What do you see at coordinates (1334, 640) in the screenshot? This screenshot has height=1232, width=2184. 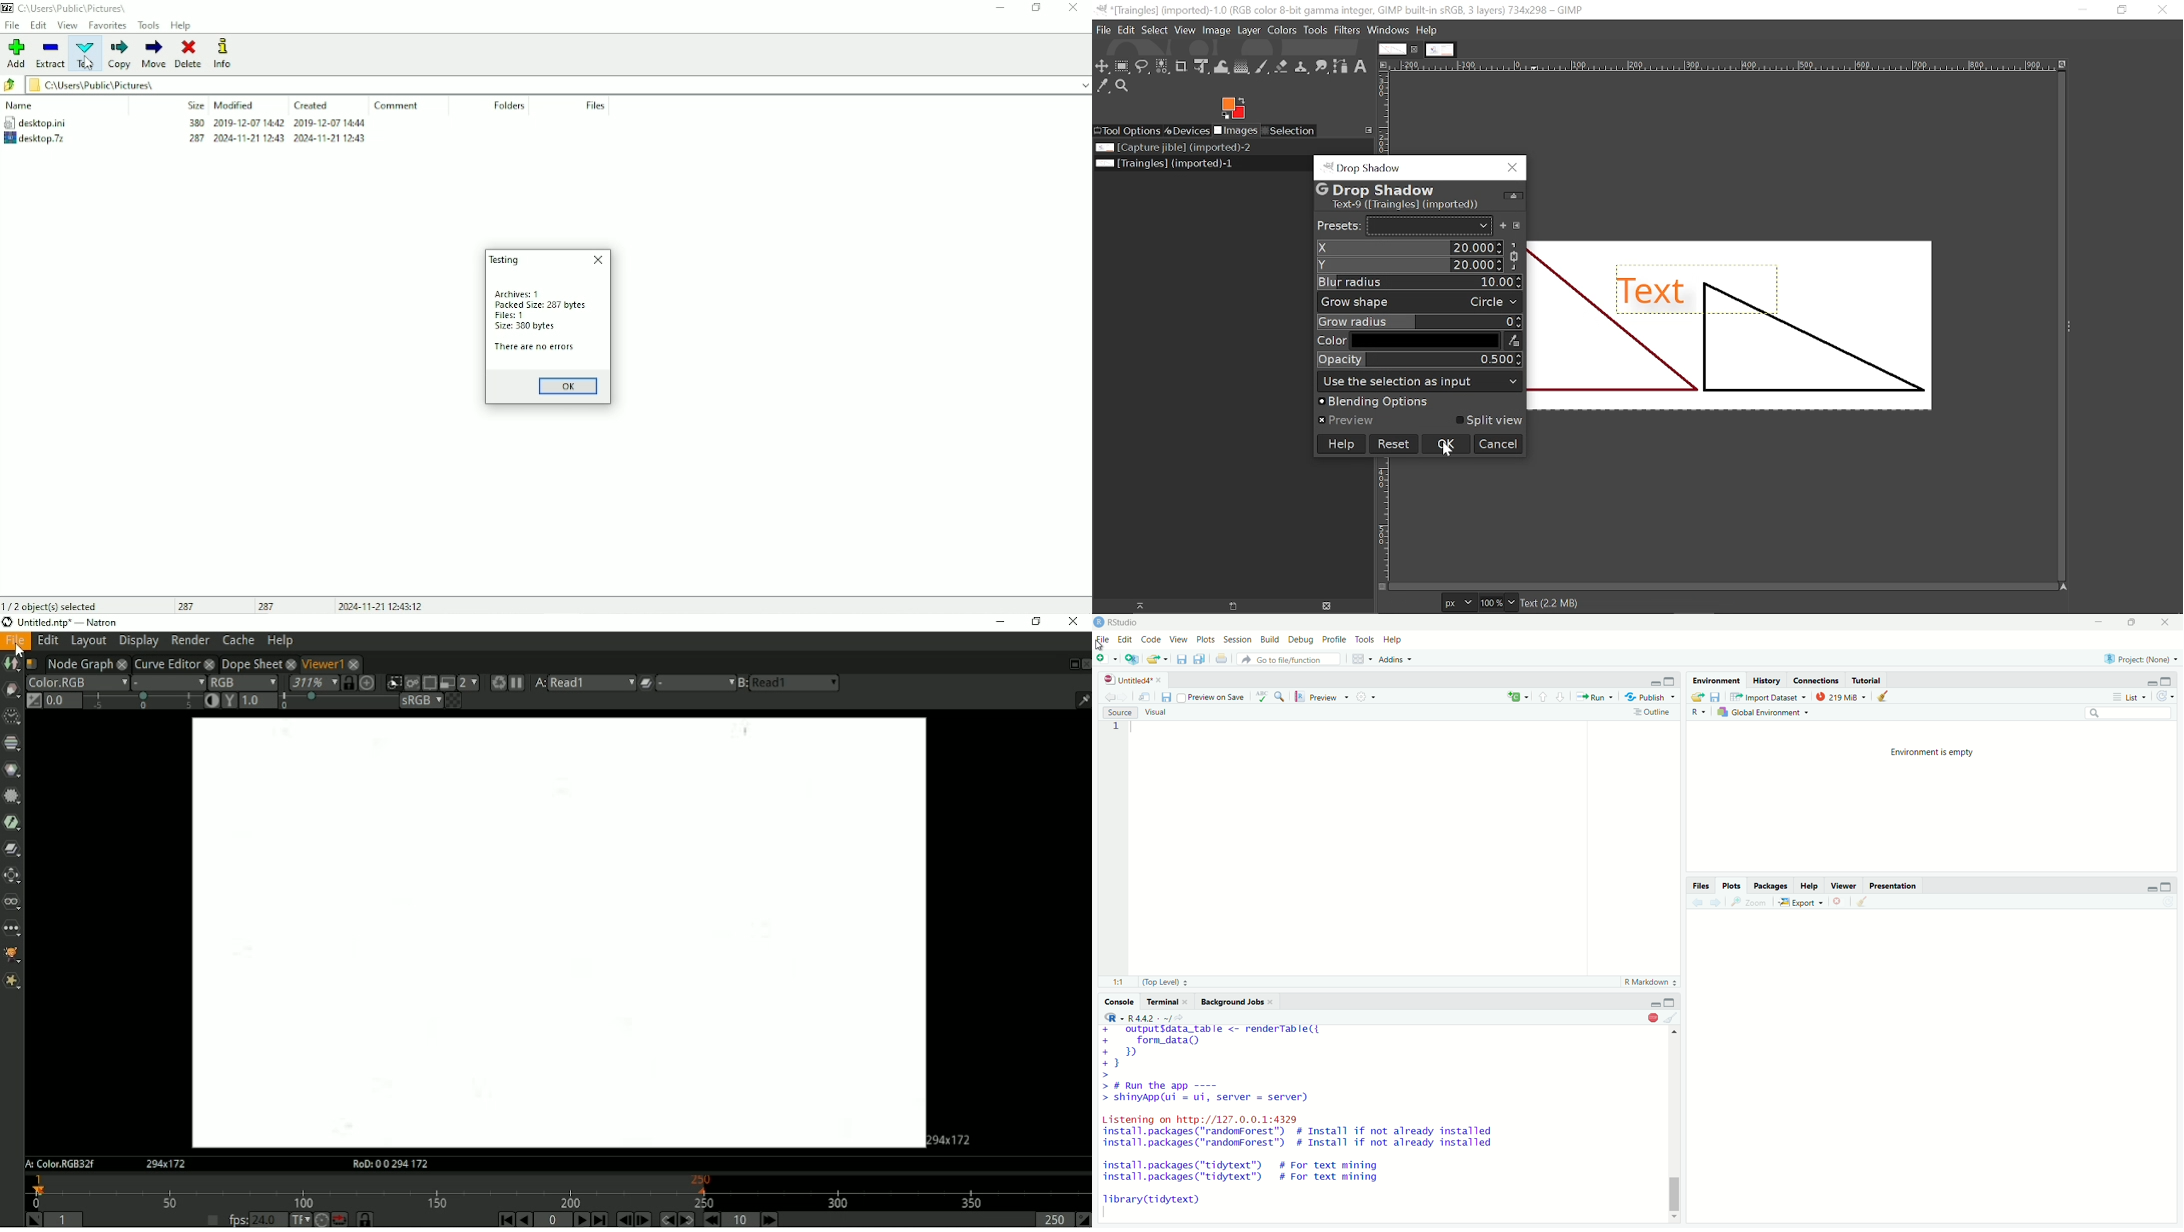 I see `Profile` at bounding box center [1334, 640].